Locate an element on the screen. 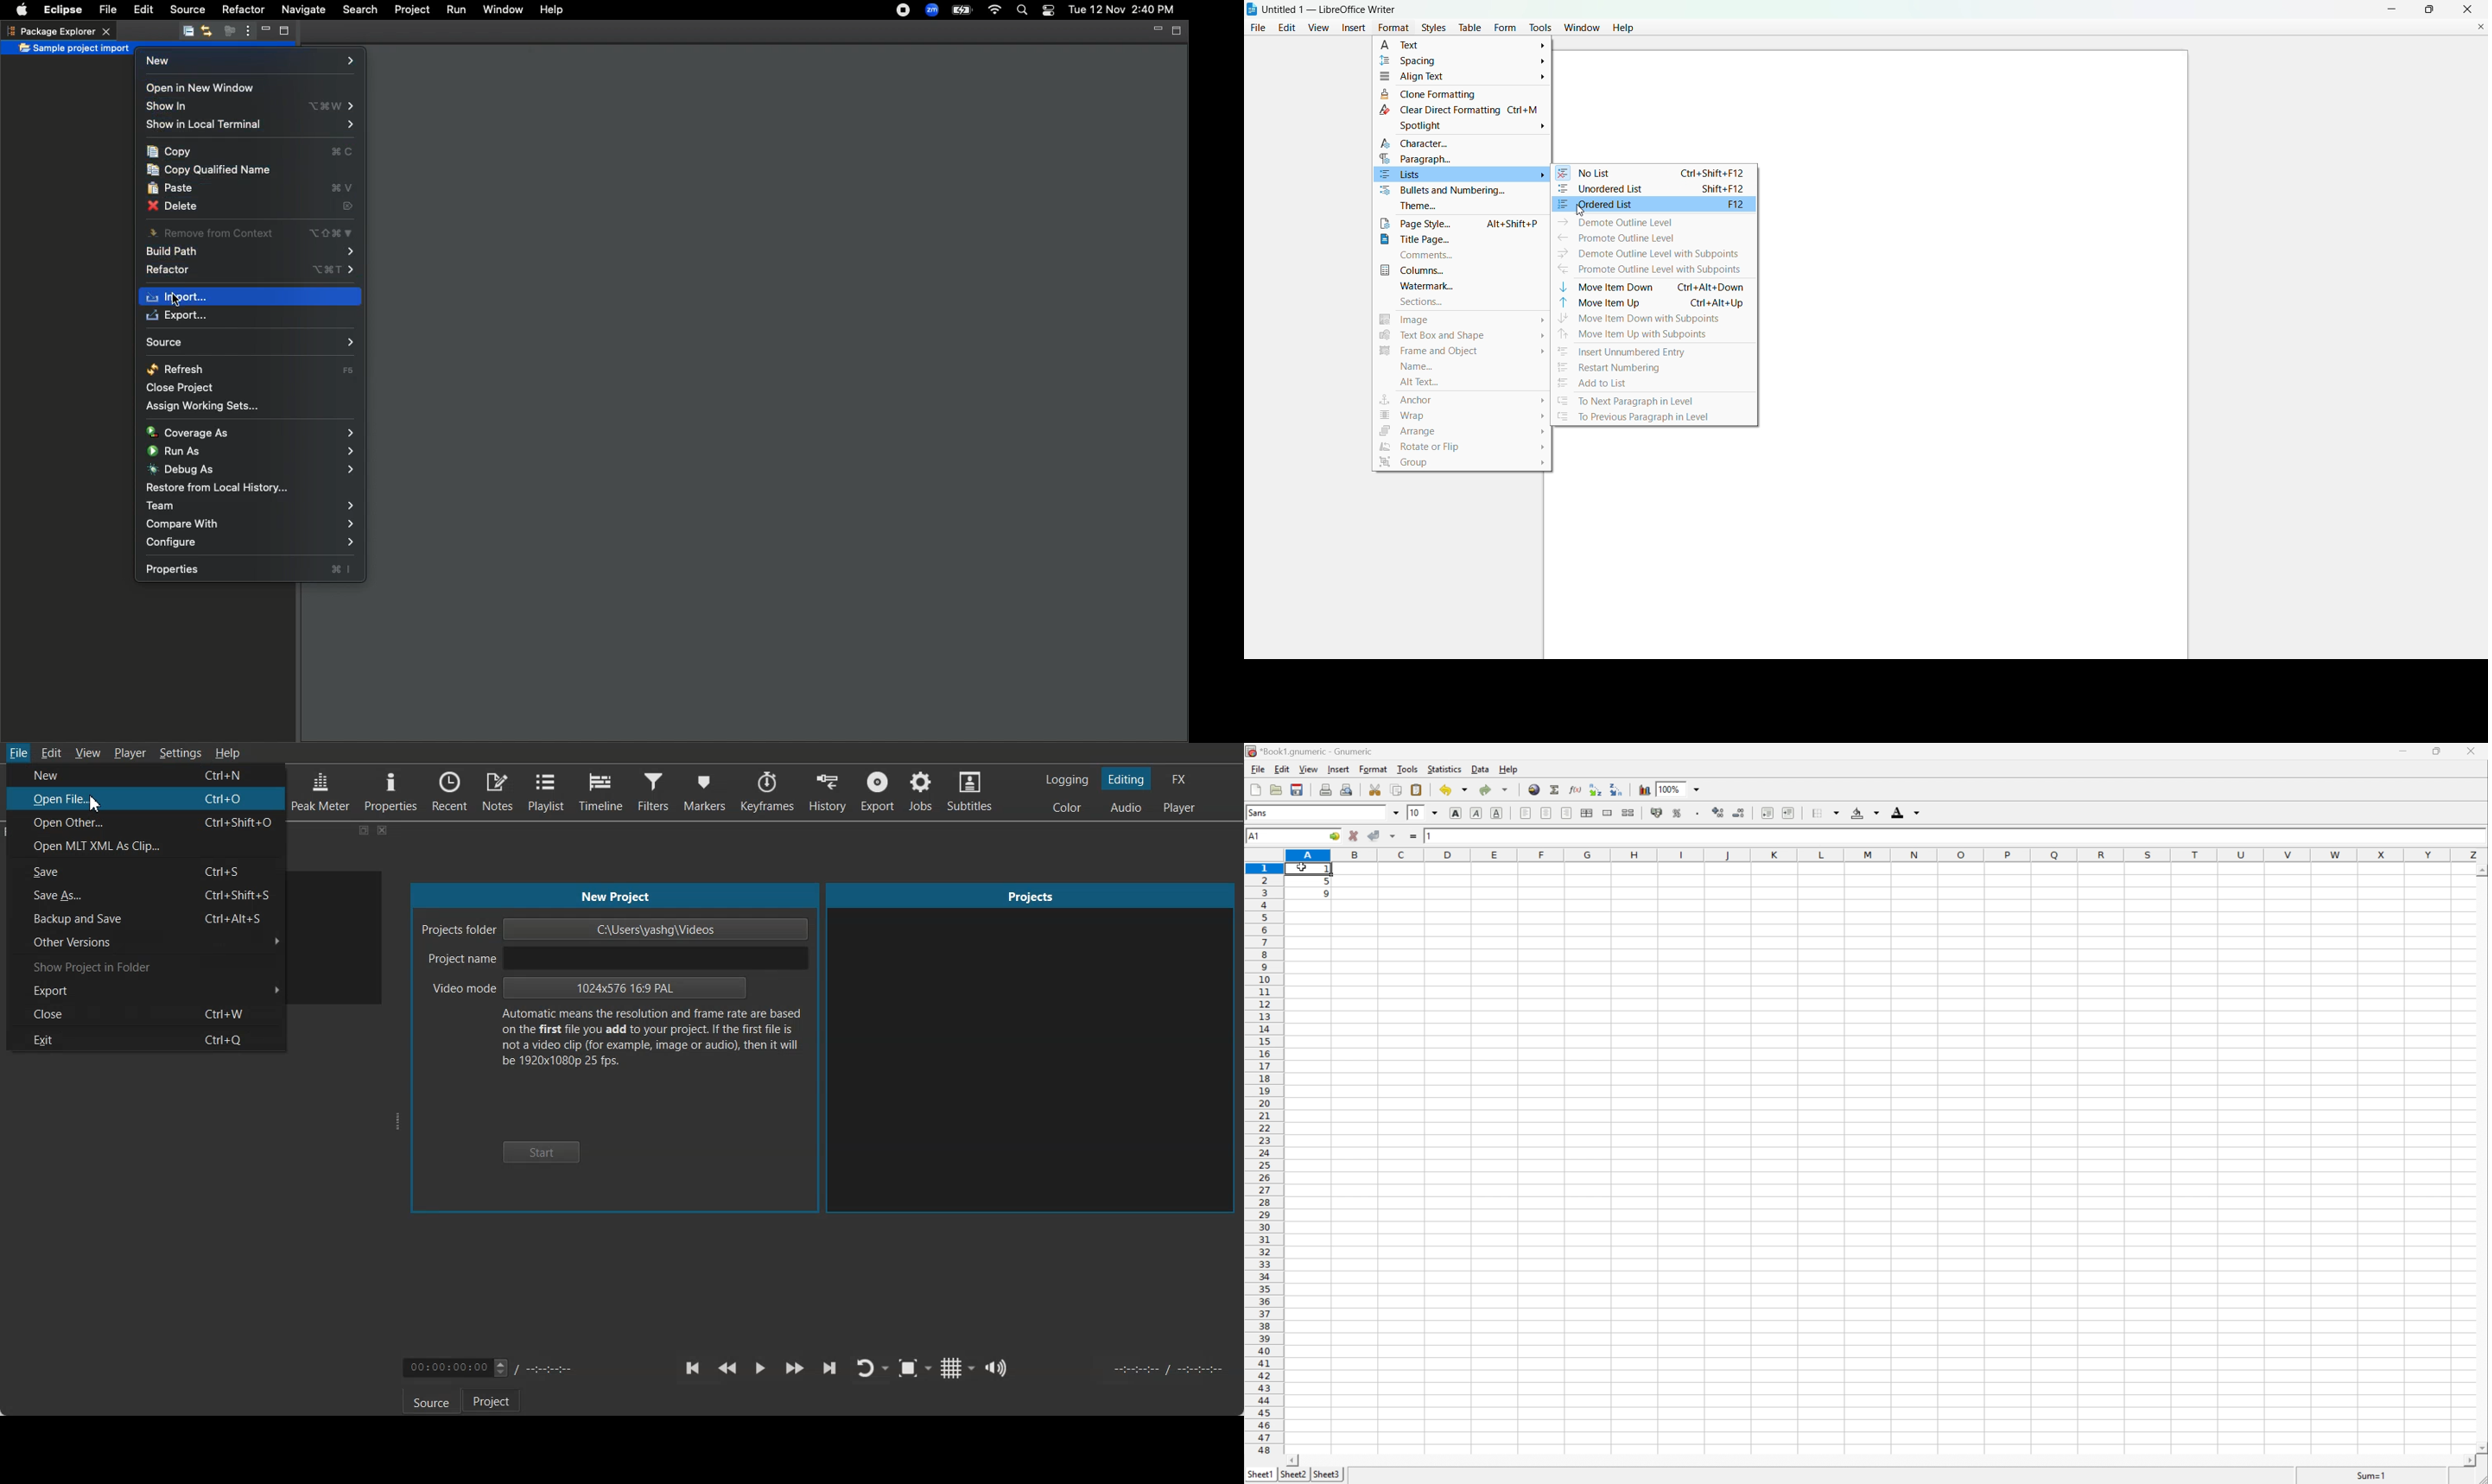 The image size is (2492, 1484). image is located at coordinates (1460, 319).